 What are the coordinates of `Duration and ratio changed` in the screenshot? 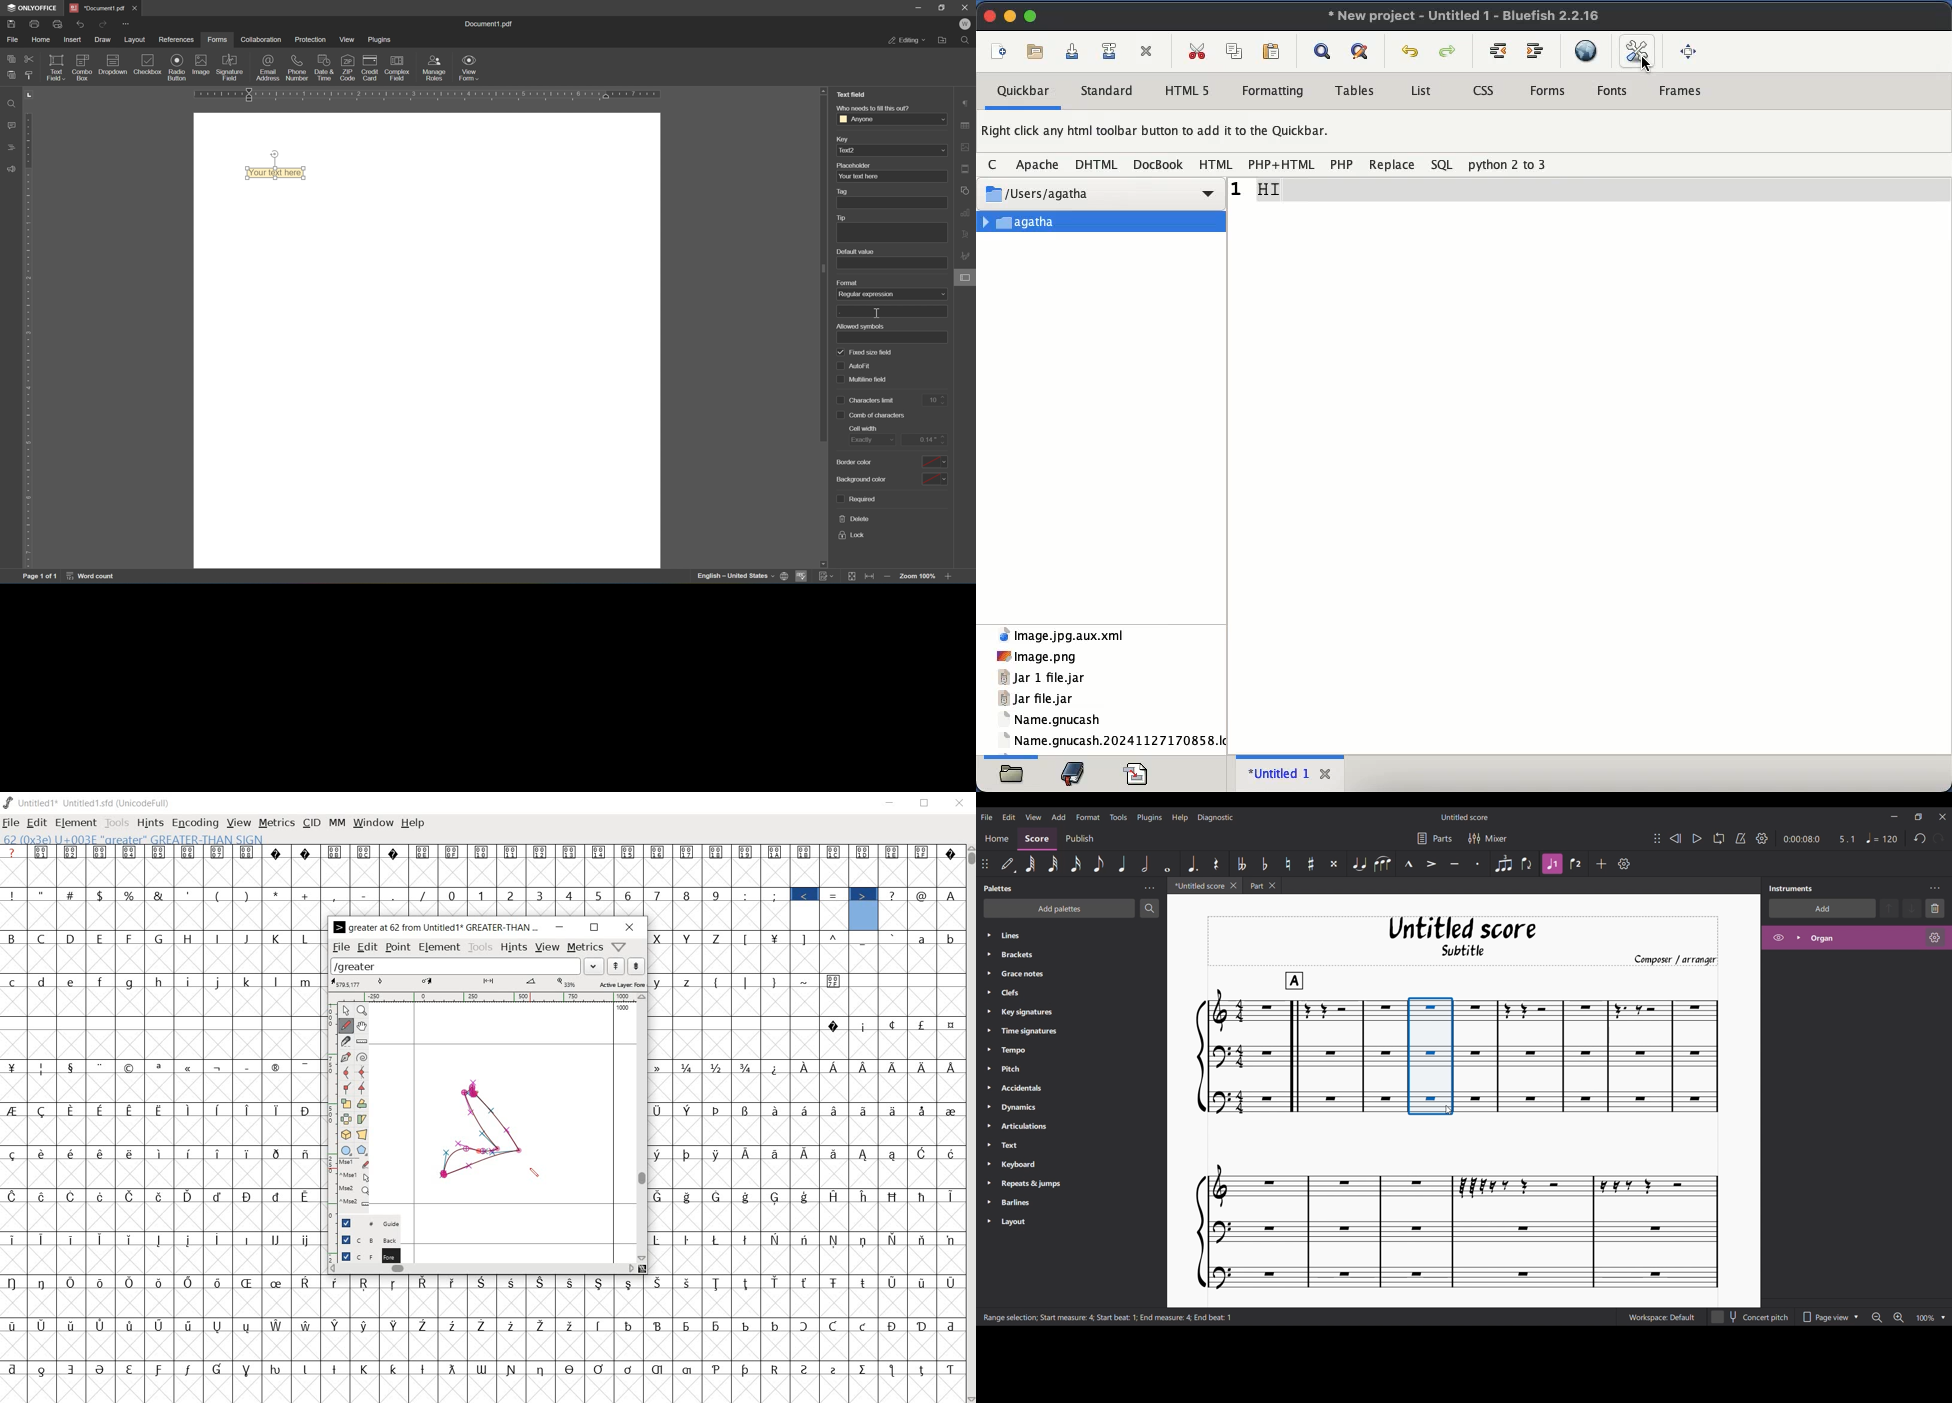 It's located at (1819, 839).